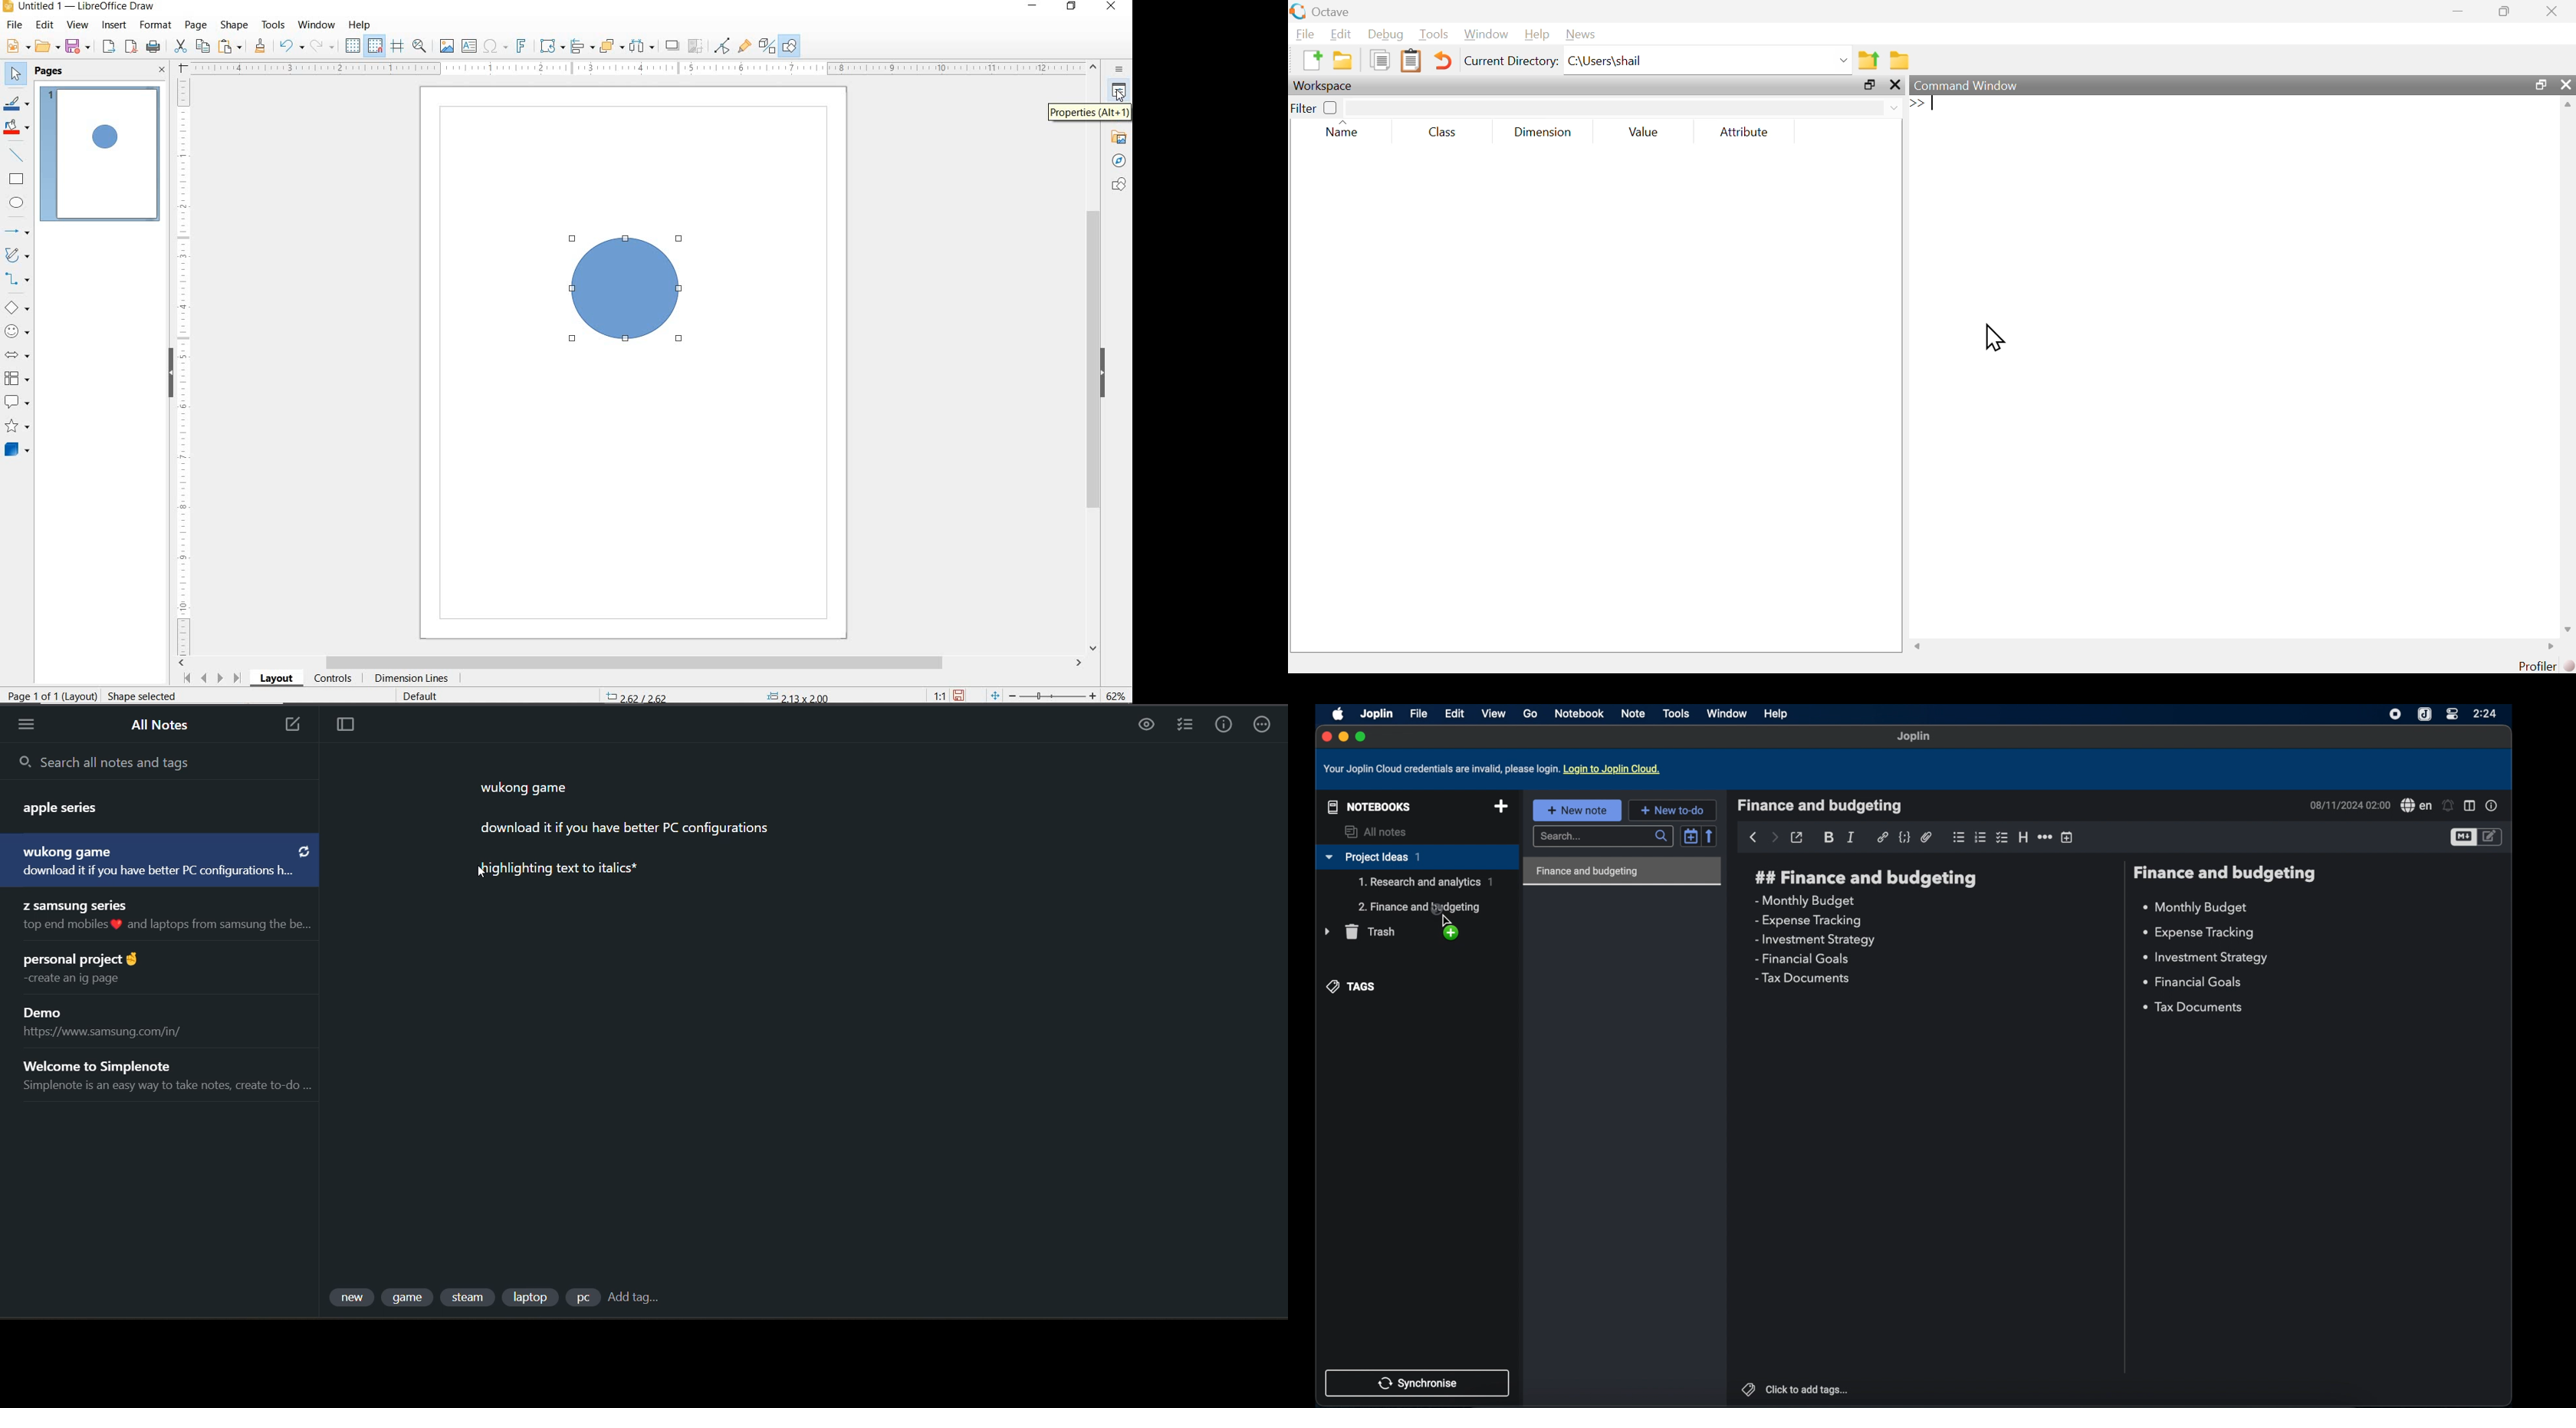  Describe the element at coordinates (1095, 69) in the screenshot. I see `Scroll up` at that location.